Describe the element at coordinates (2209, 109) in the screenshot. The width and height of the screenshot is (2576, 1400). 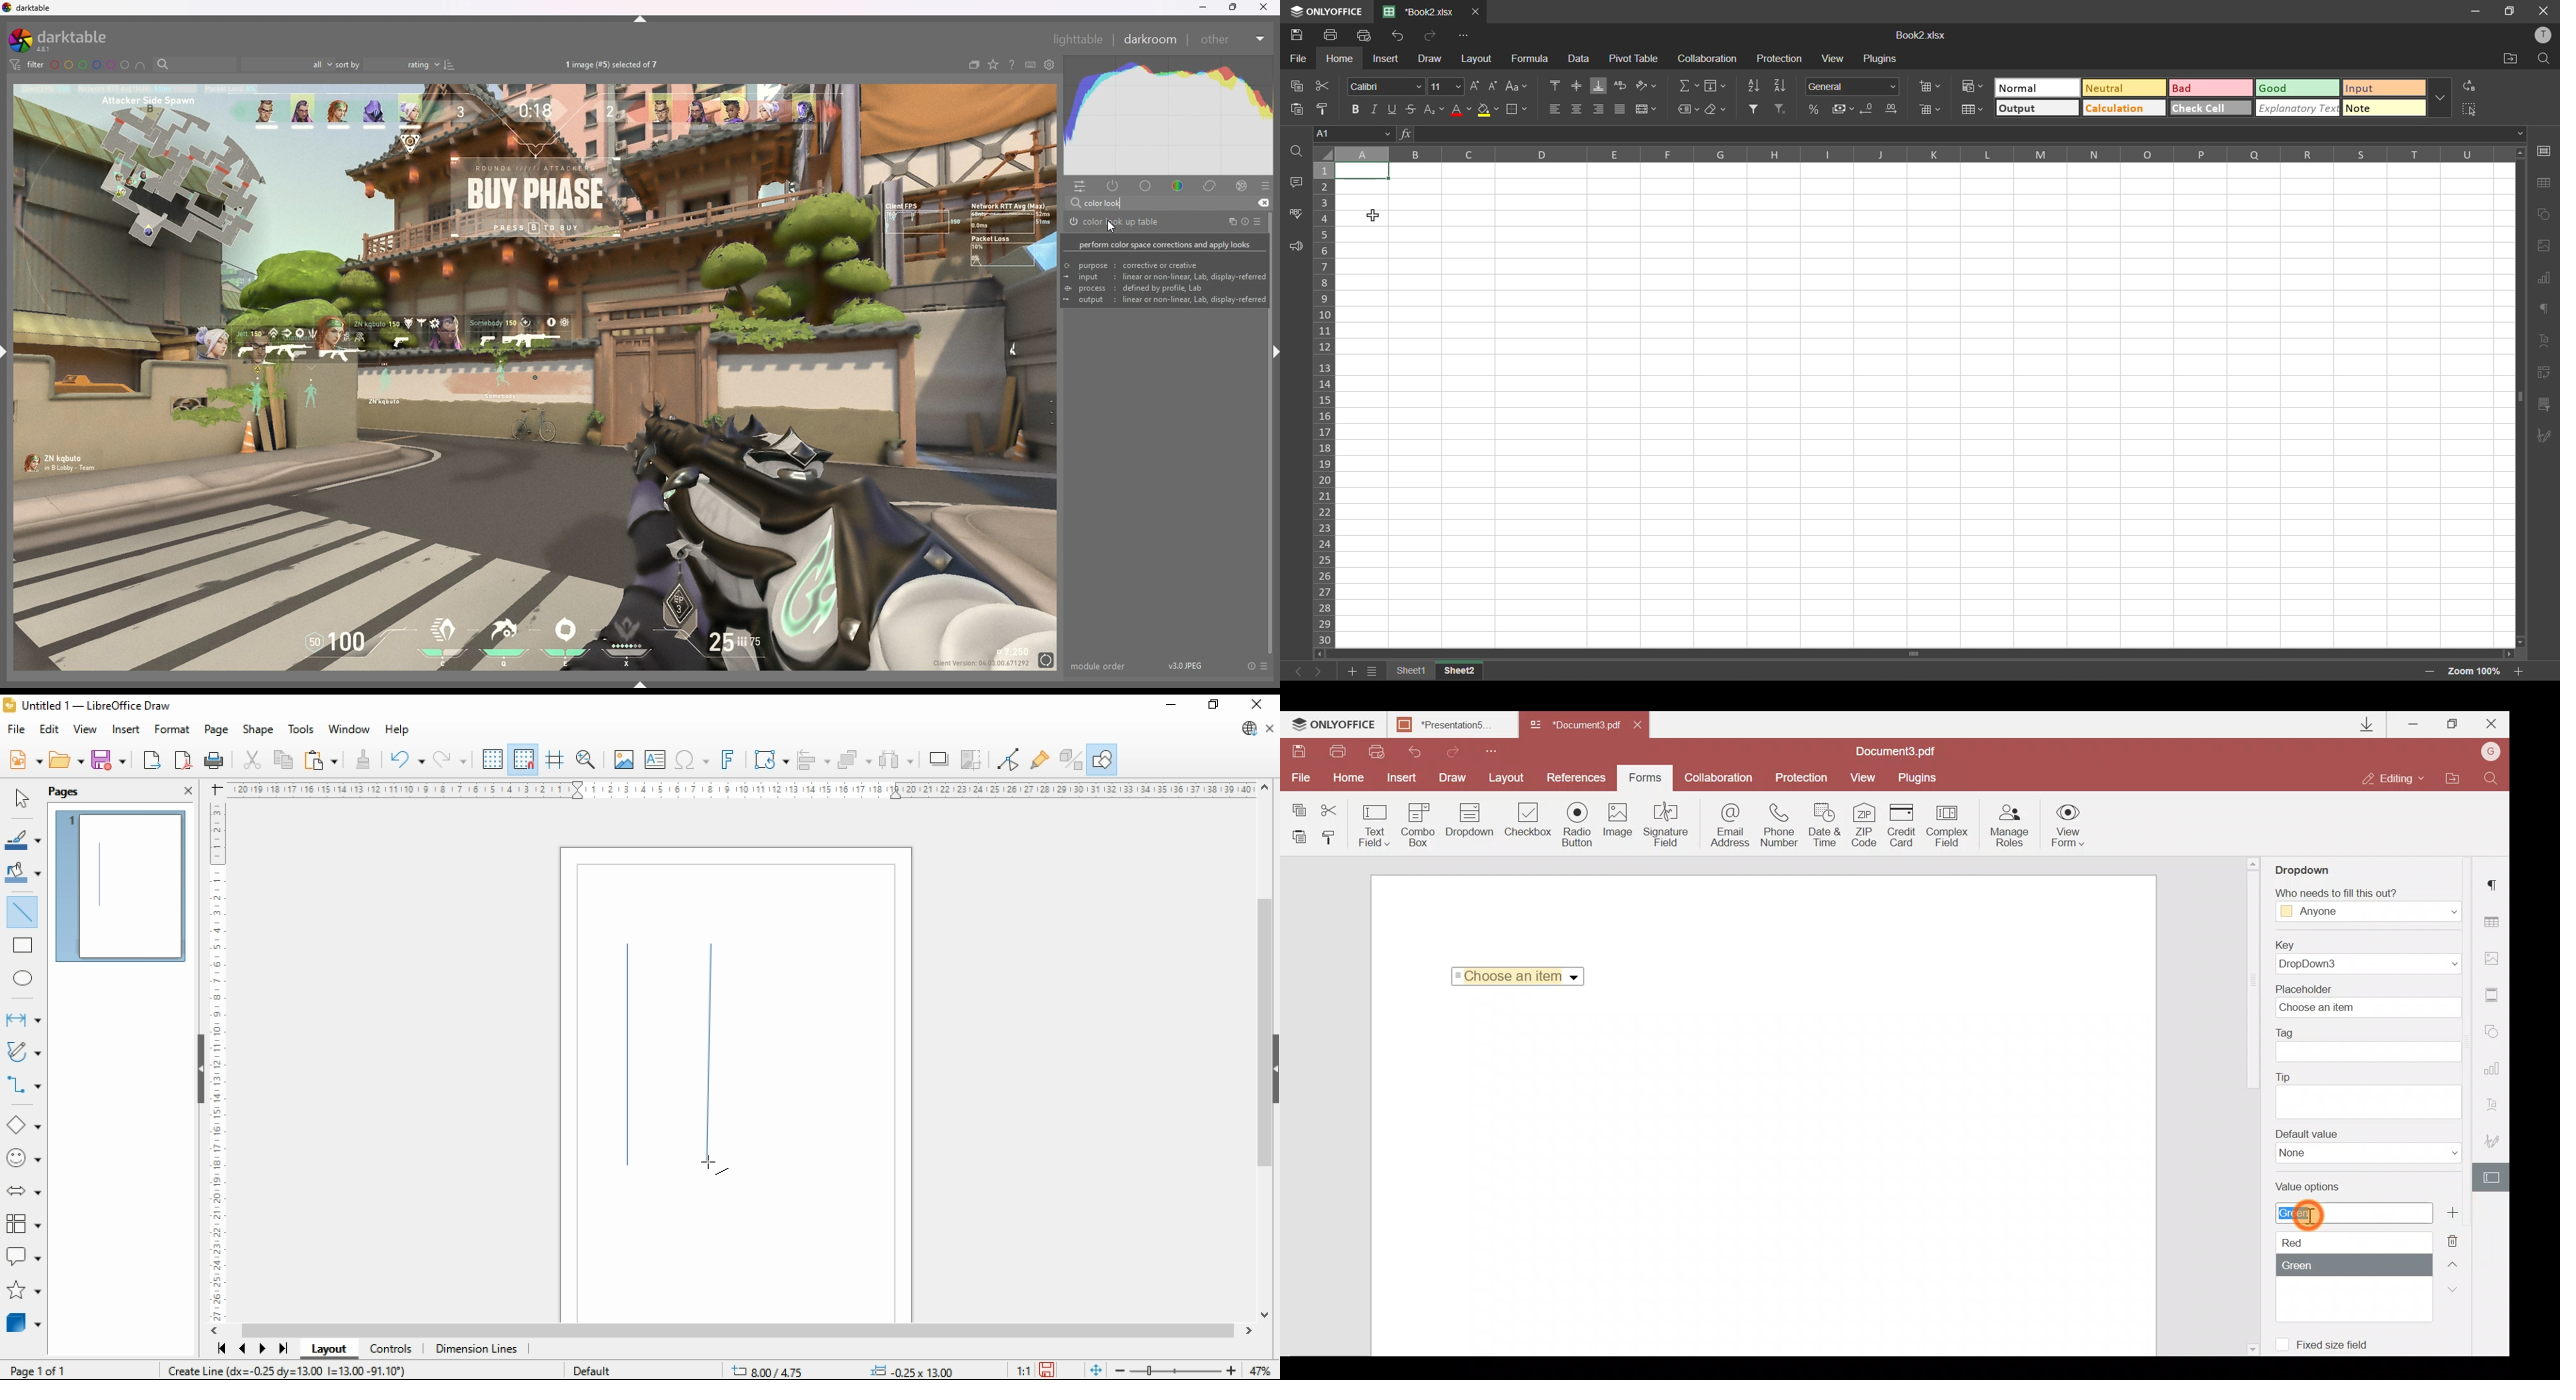
I see `check cell` at that location.